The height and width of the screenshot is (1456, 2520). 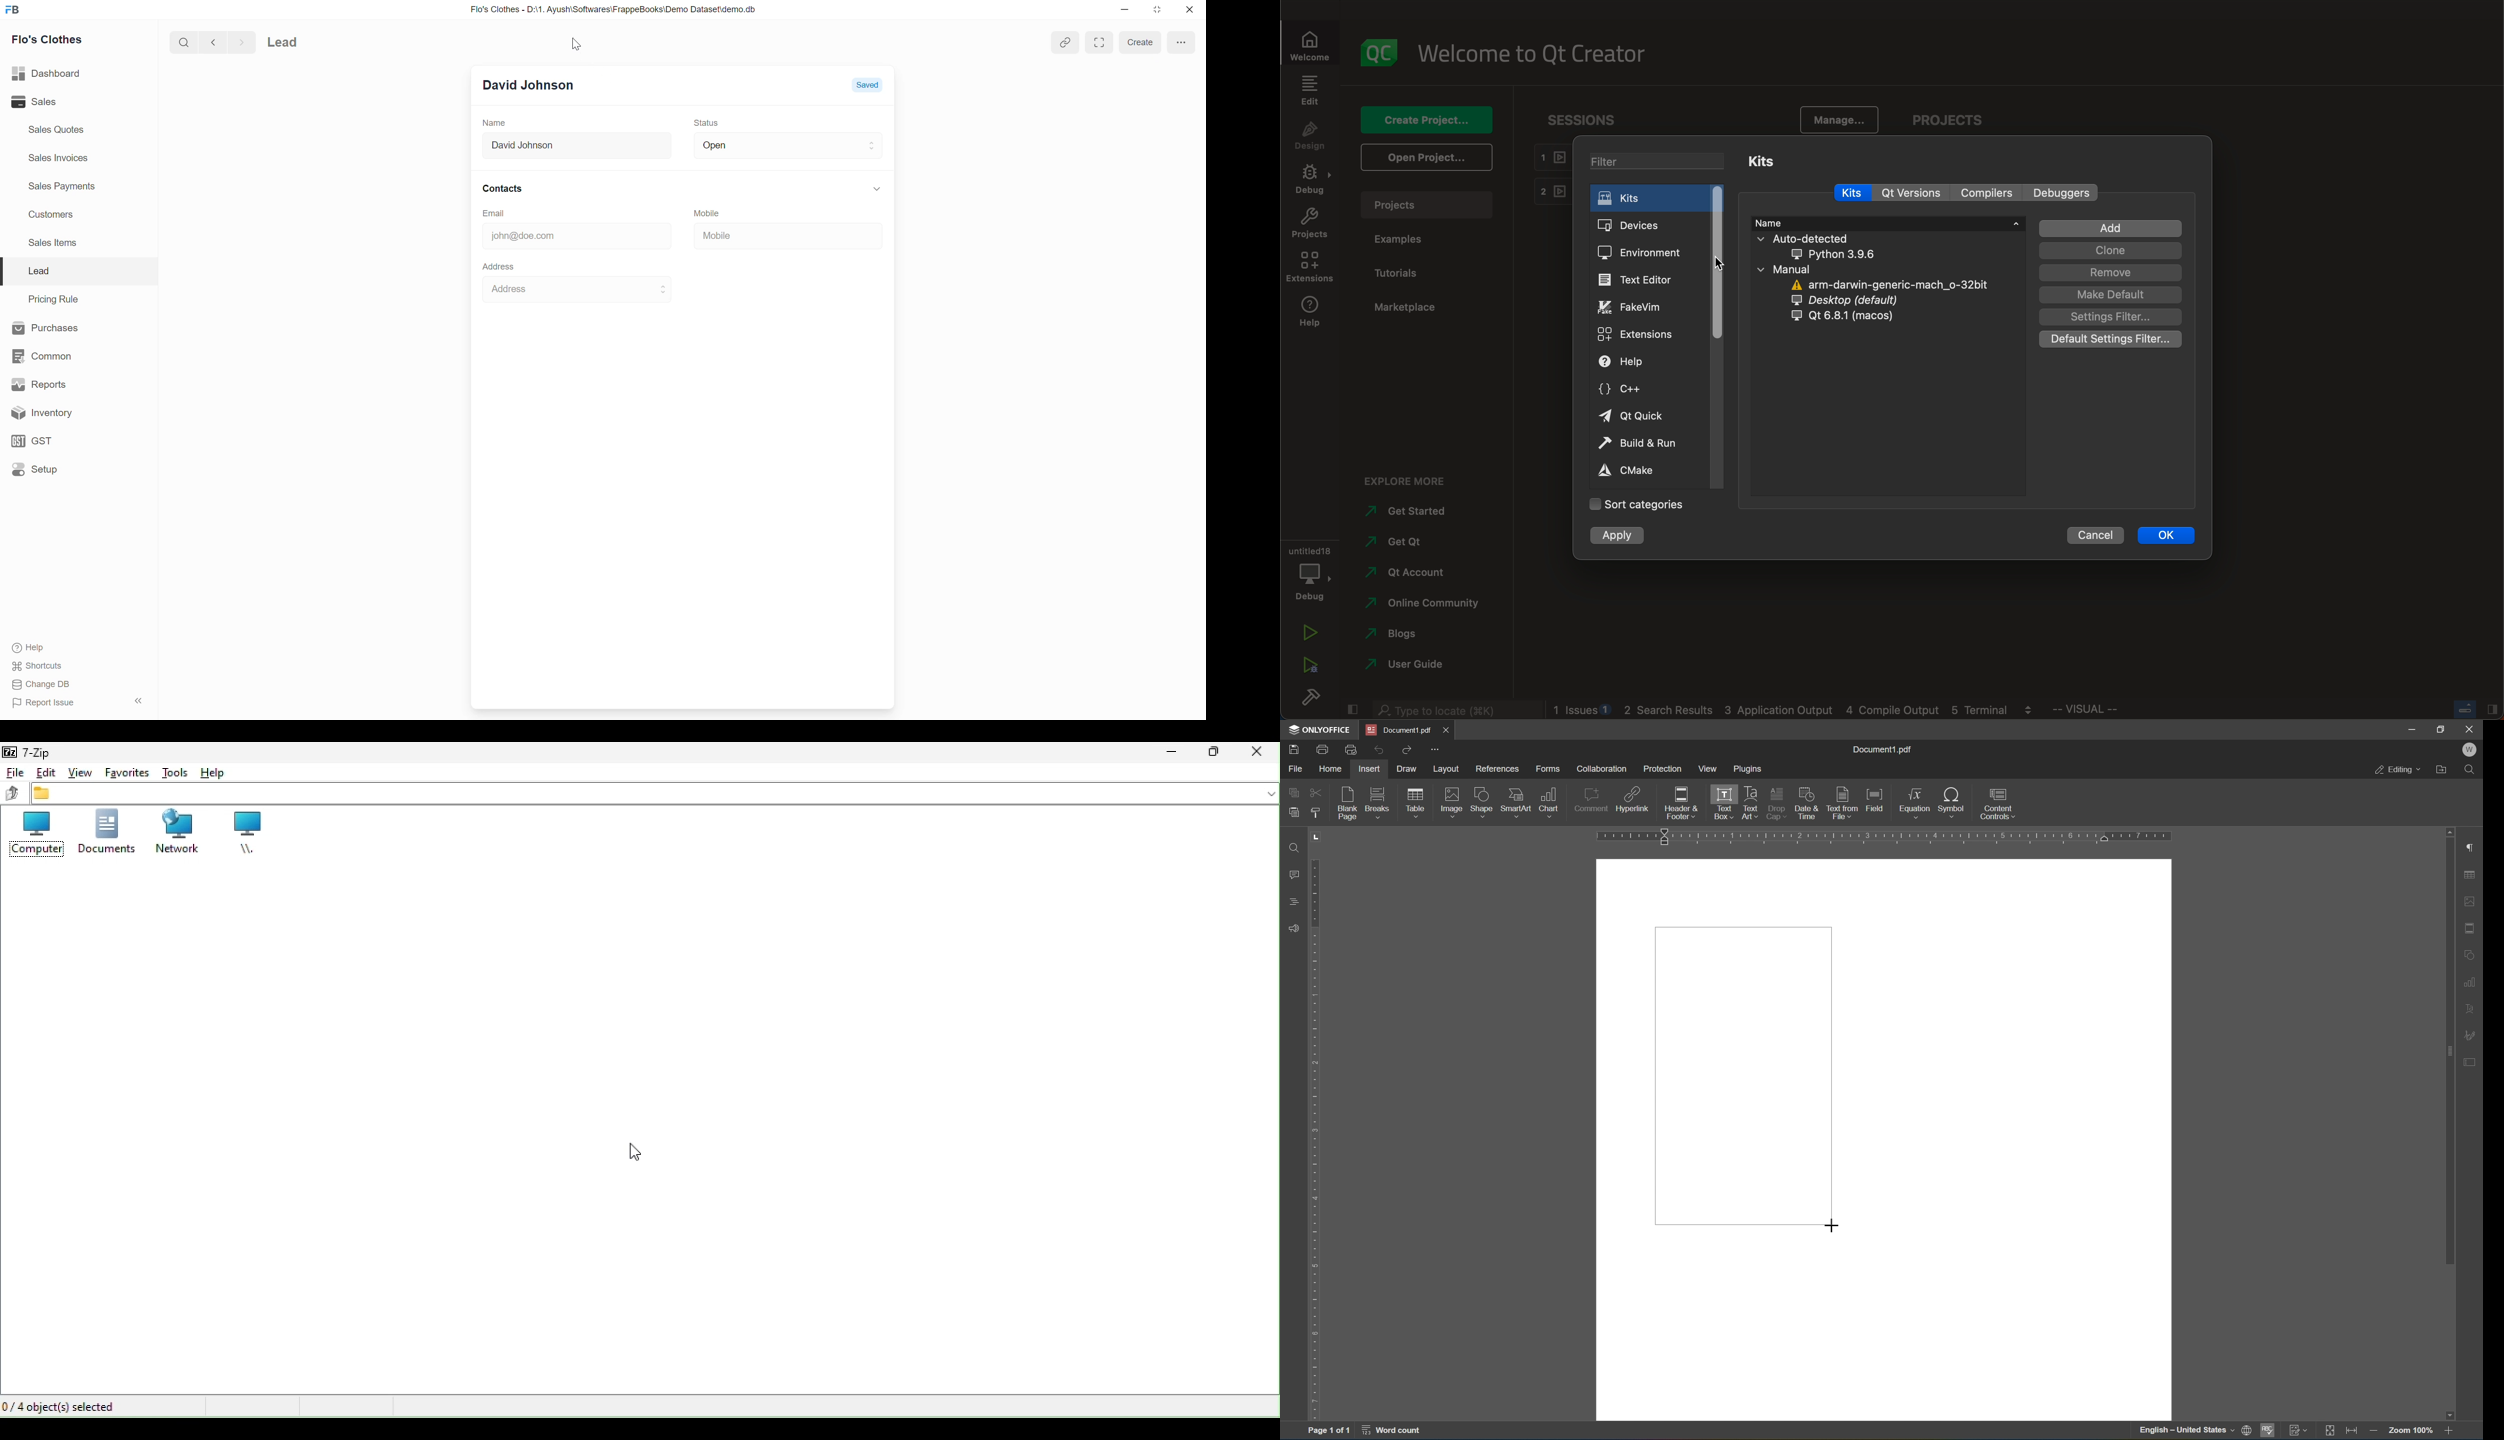 I want to click on scroll bar settings, so click(x=2449, y=1046).